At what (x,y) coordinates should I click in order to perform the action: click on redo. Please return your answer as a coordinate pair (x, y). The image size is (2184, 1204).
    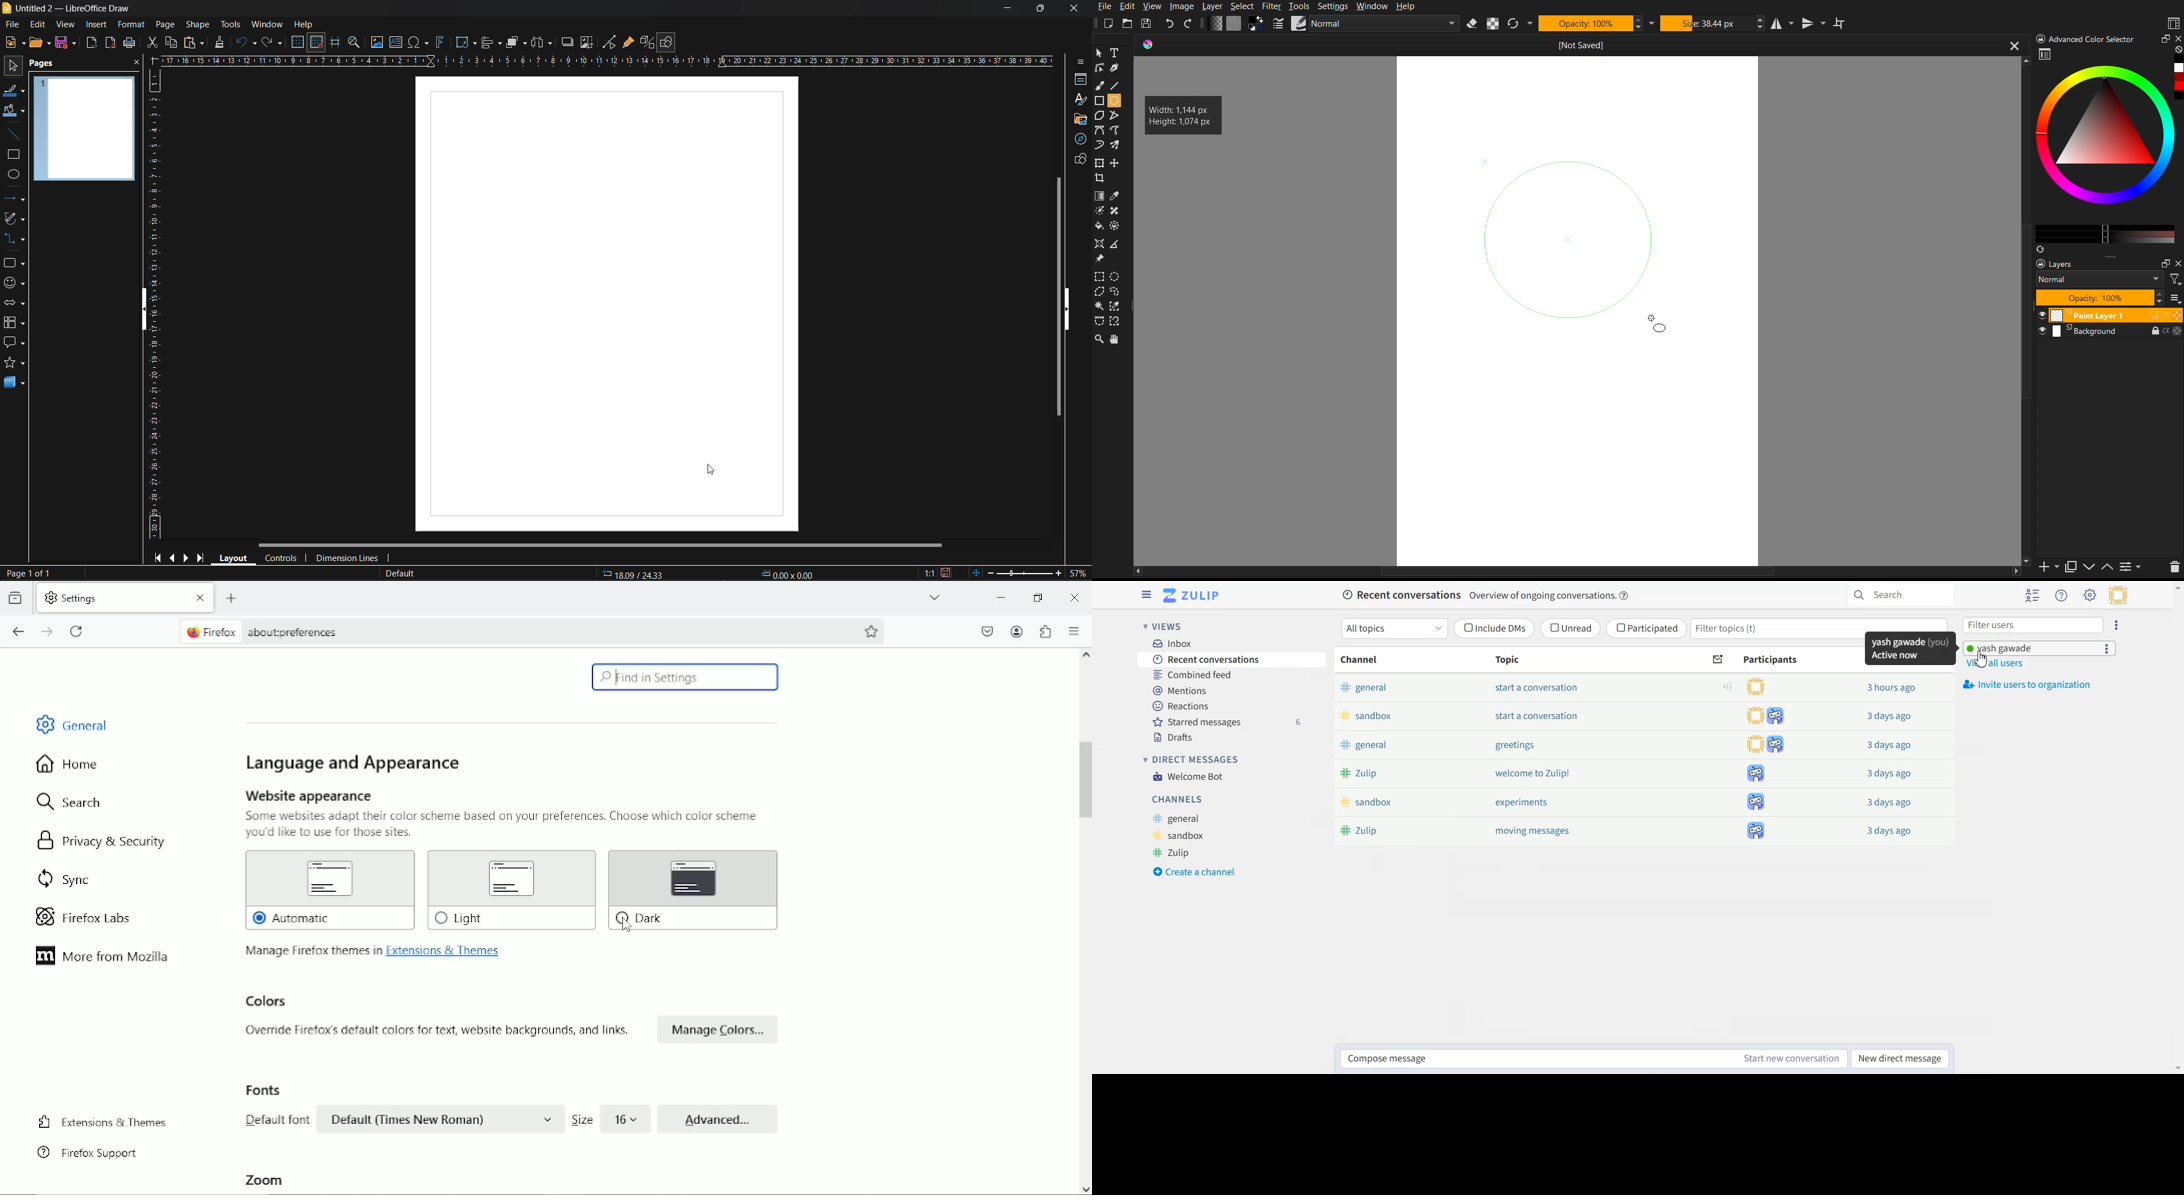
    Looking at the image, I should click on (273, 42).